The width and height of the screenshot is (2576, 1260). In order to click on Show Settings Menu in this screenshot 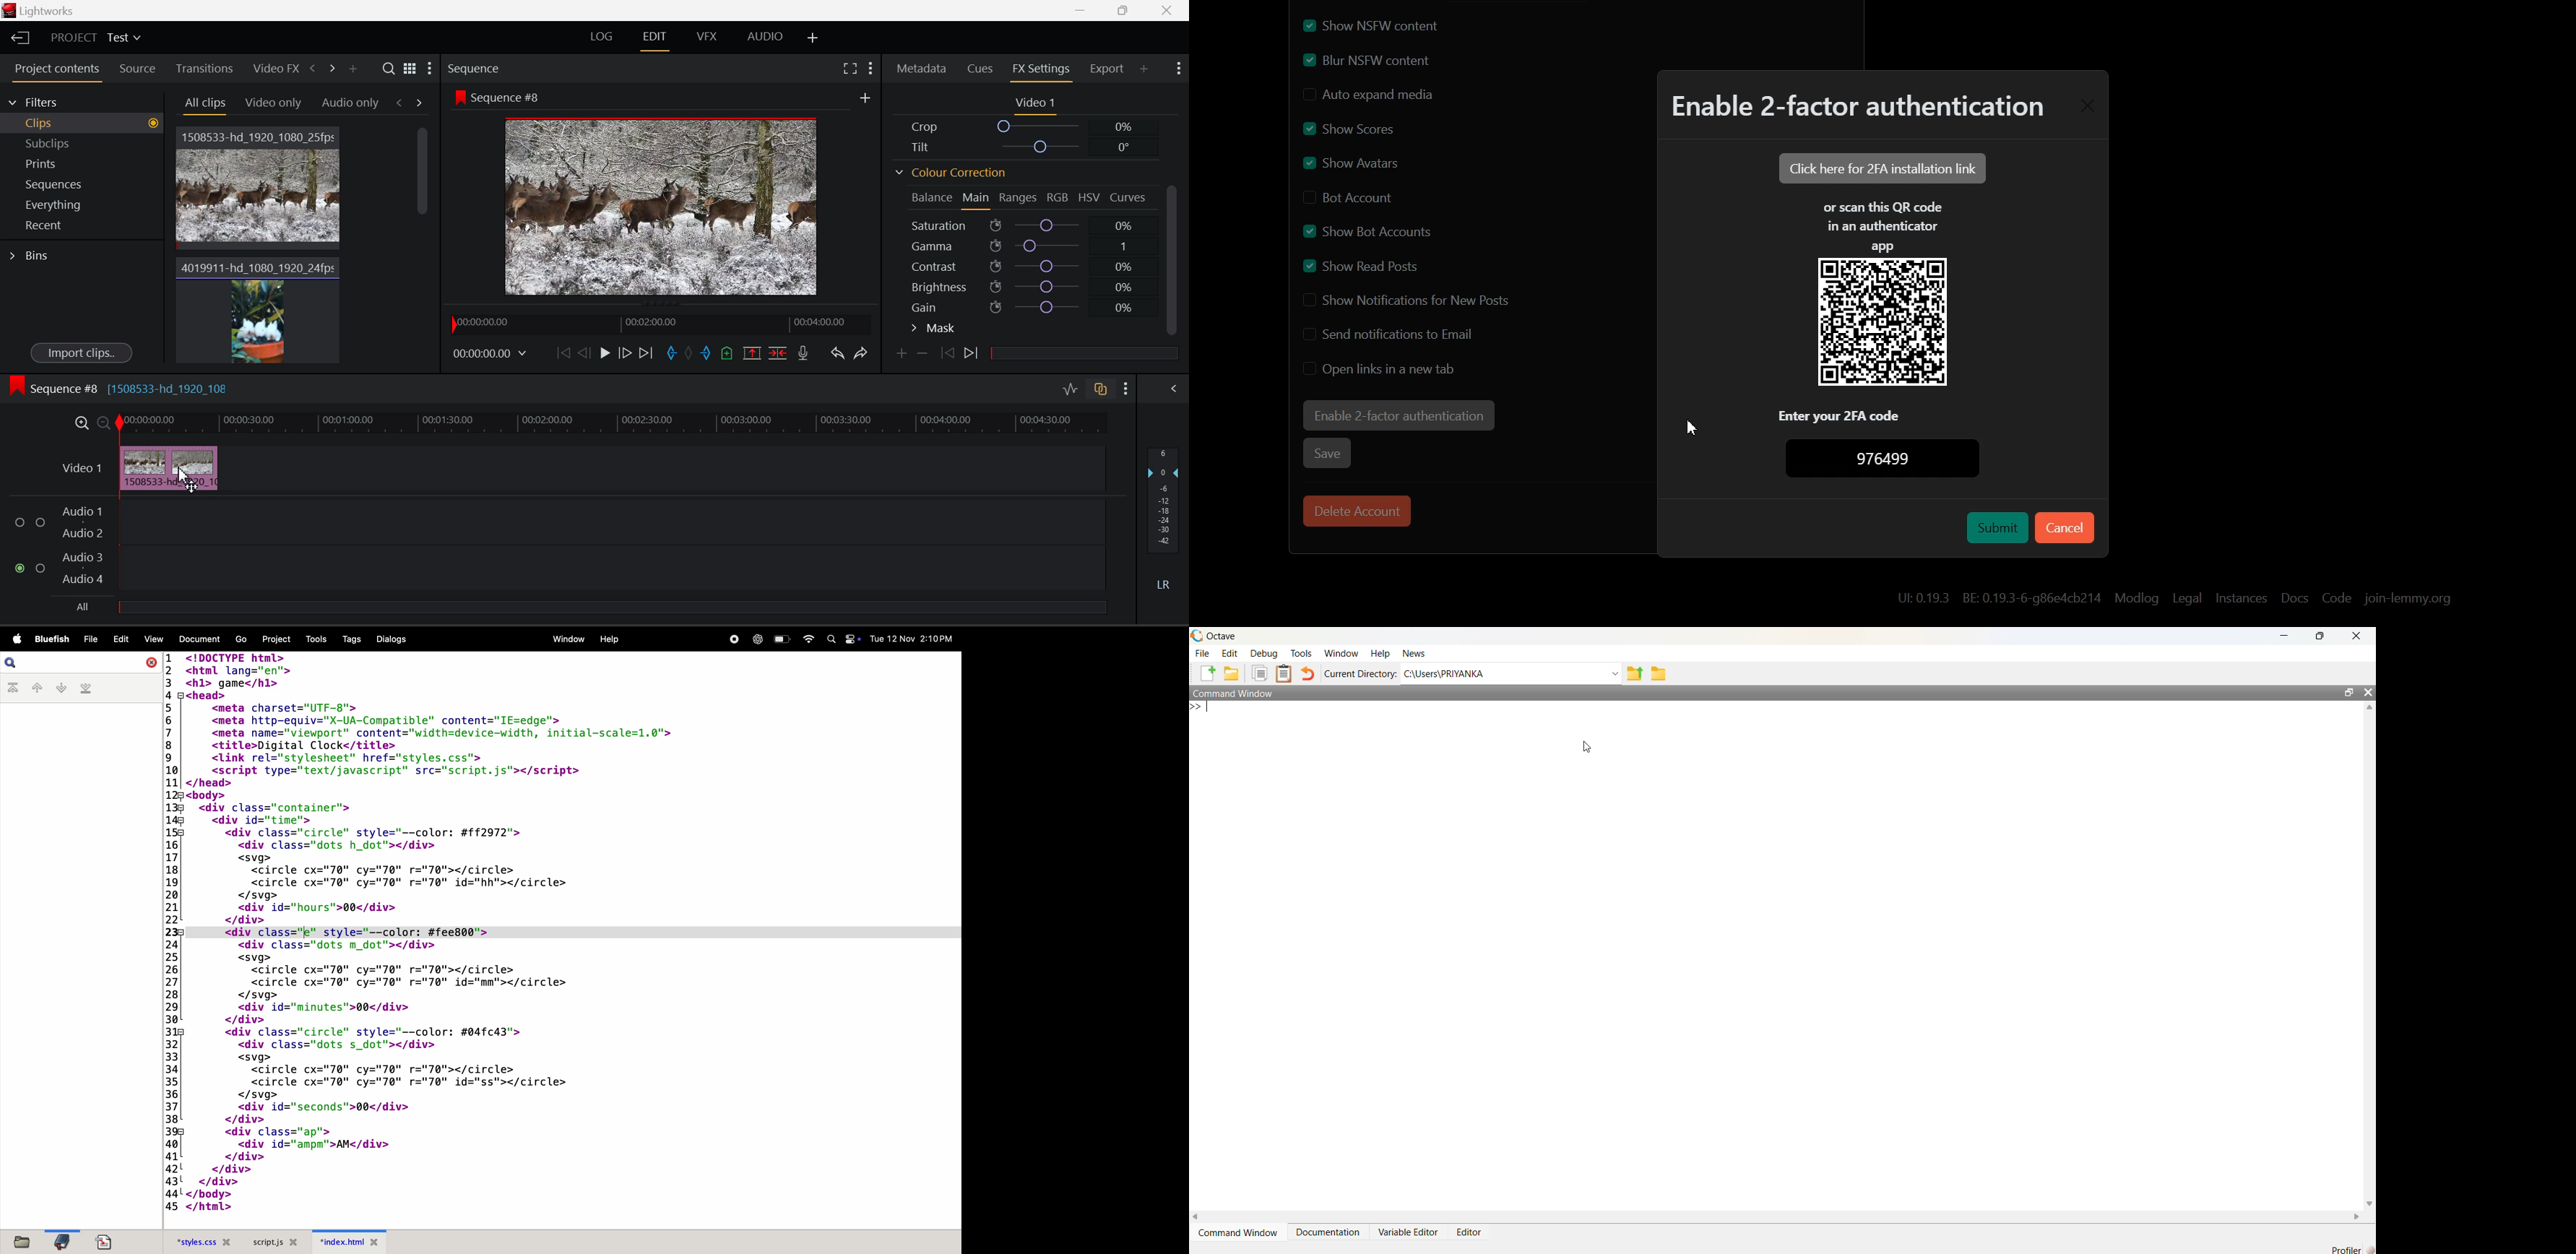, I will do `click(874, 71)`.